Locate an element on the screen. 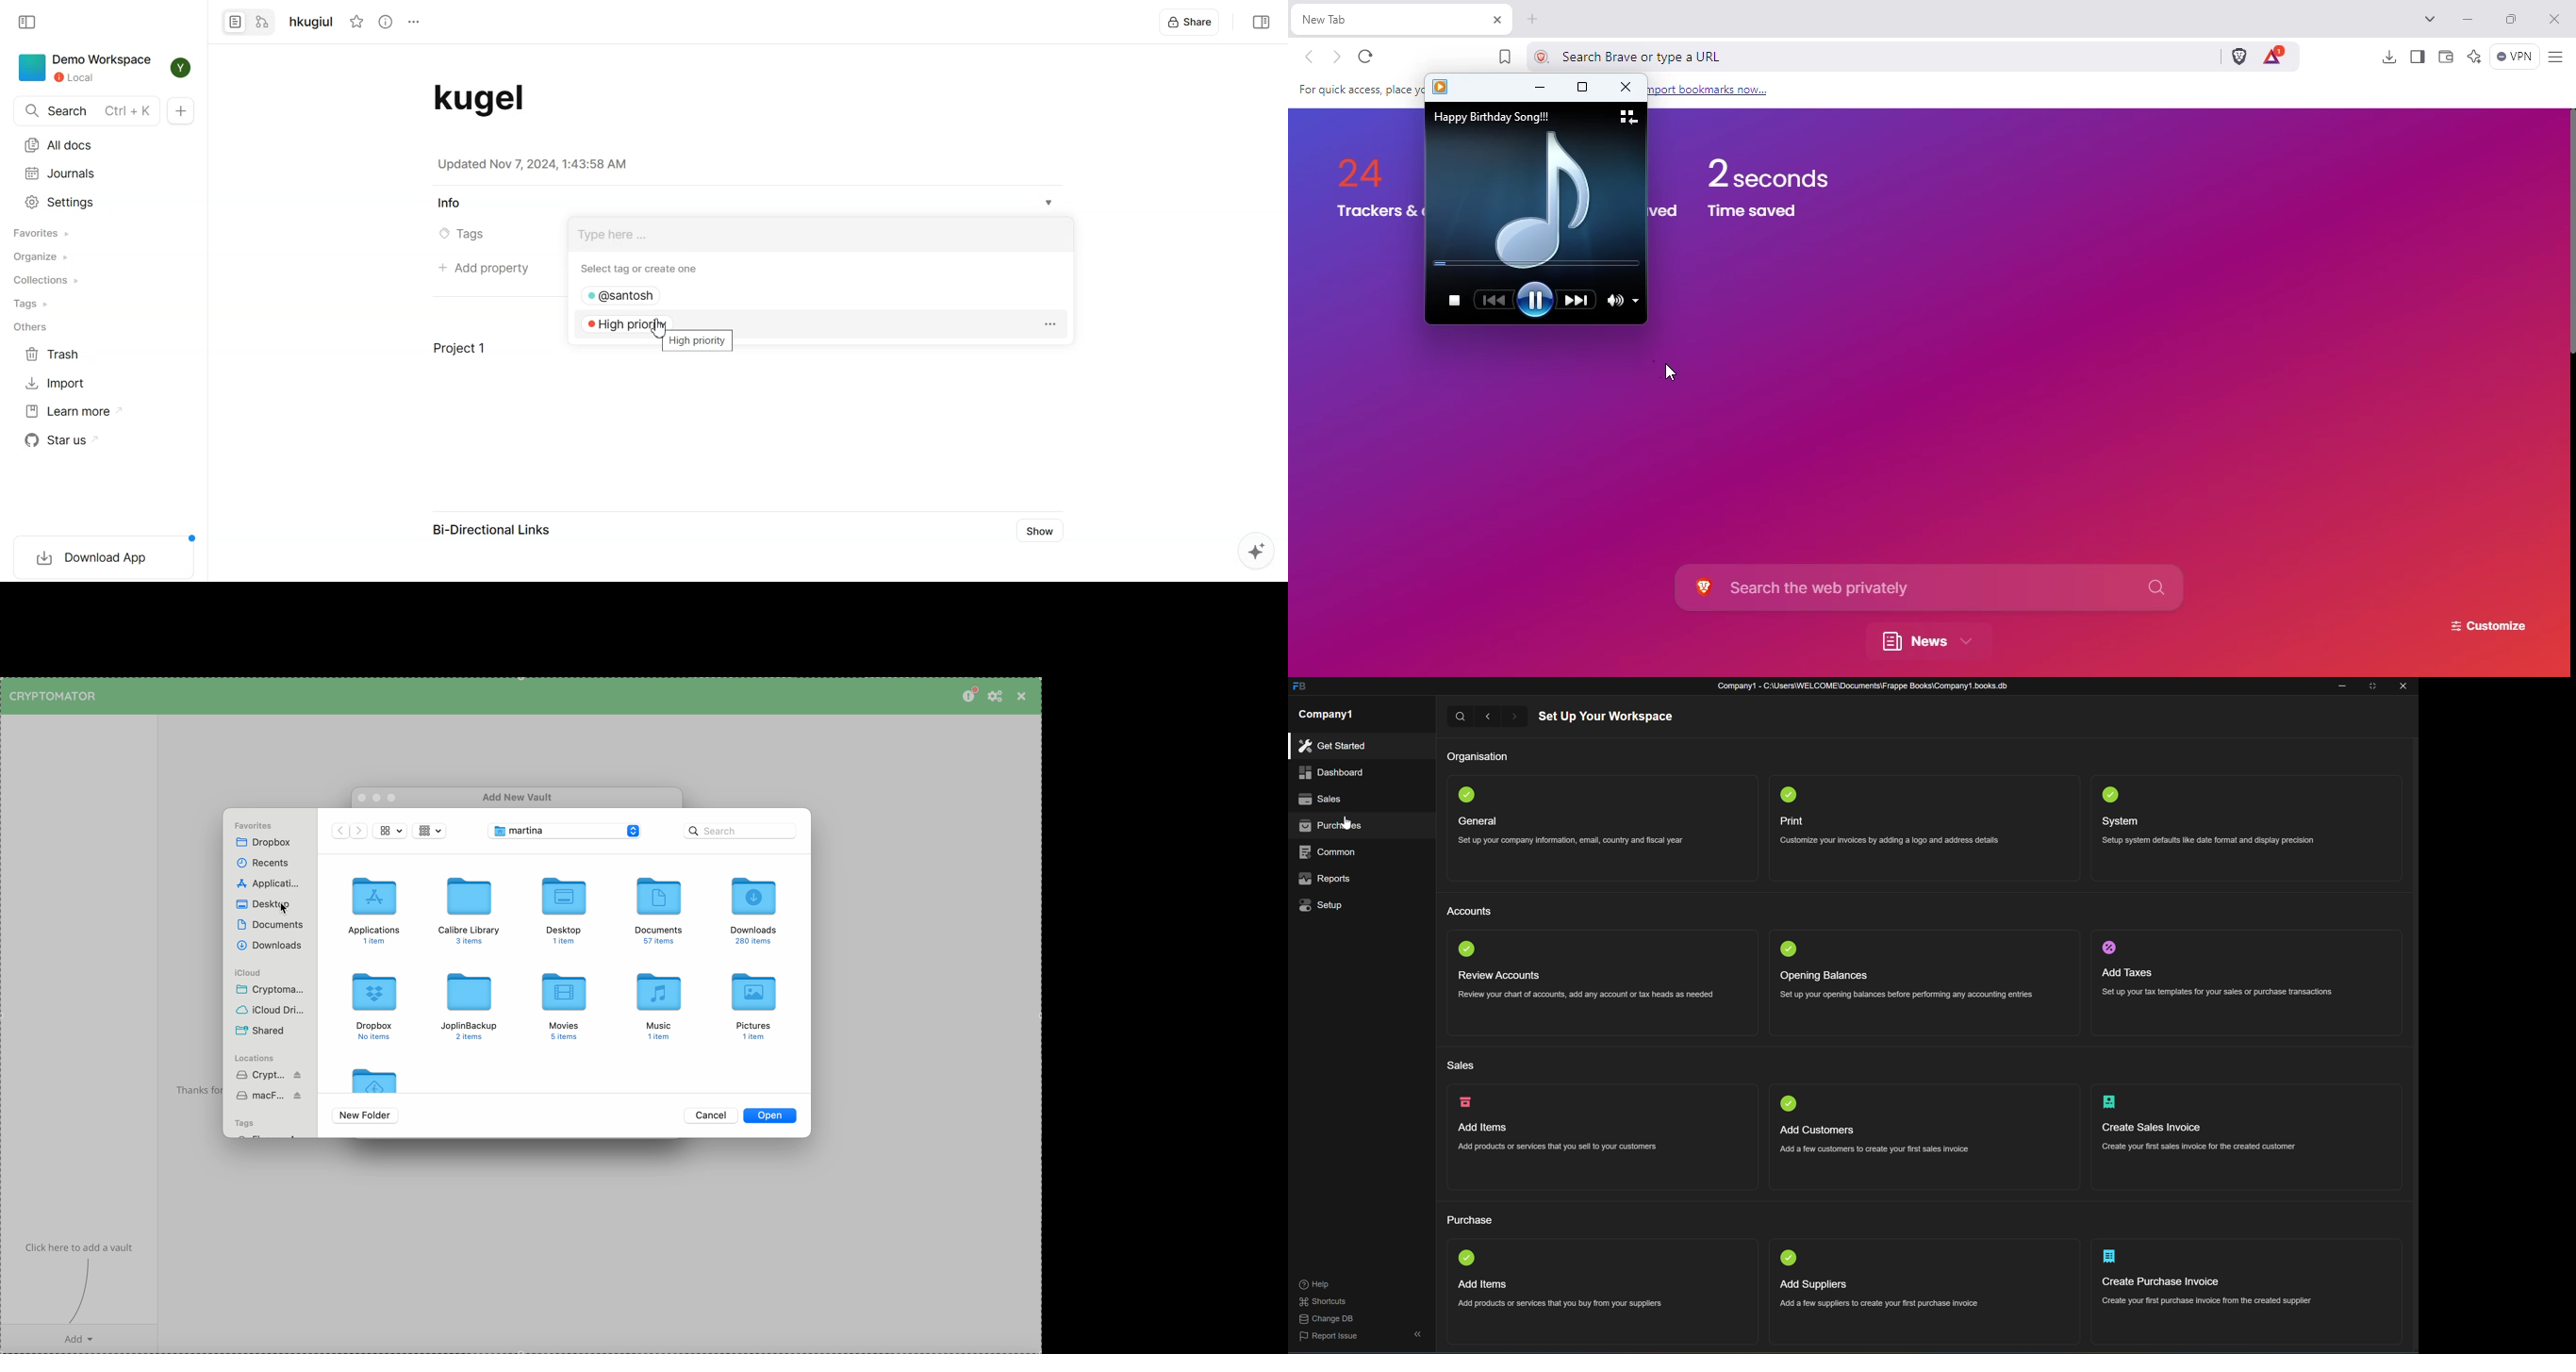 The height and width of the screenshot is (1372, 2576). set up system defaults like date format and display precision. is located at coordinates (2213, 842).